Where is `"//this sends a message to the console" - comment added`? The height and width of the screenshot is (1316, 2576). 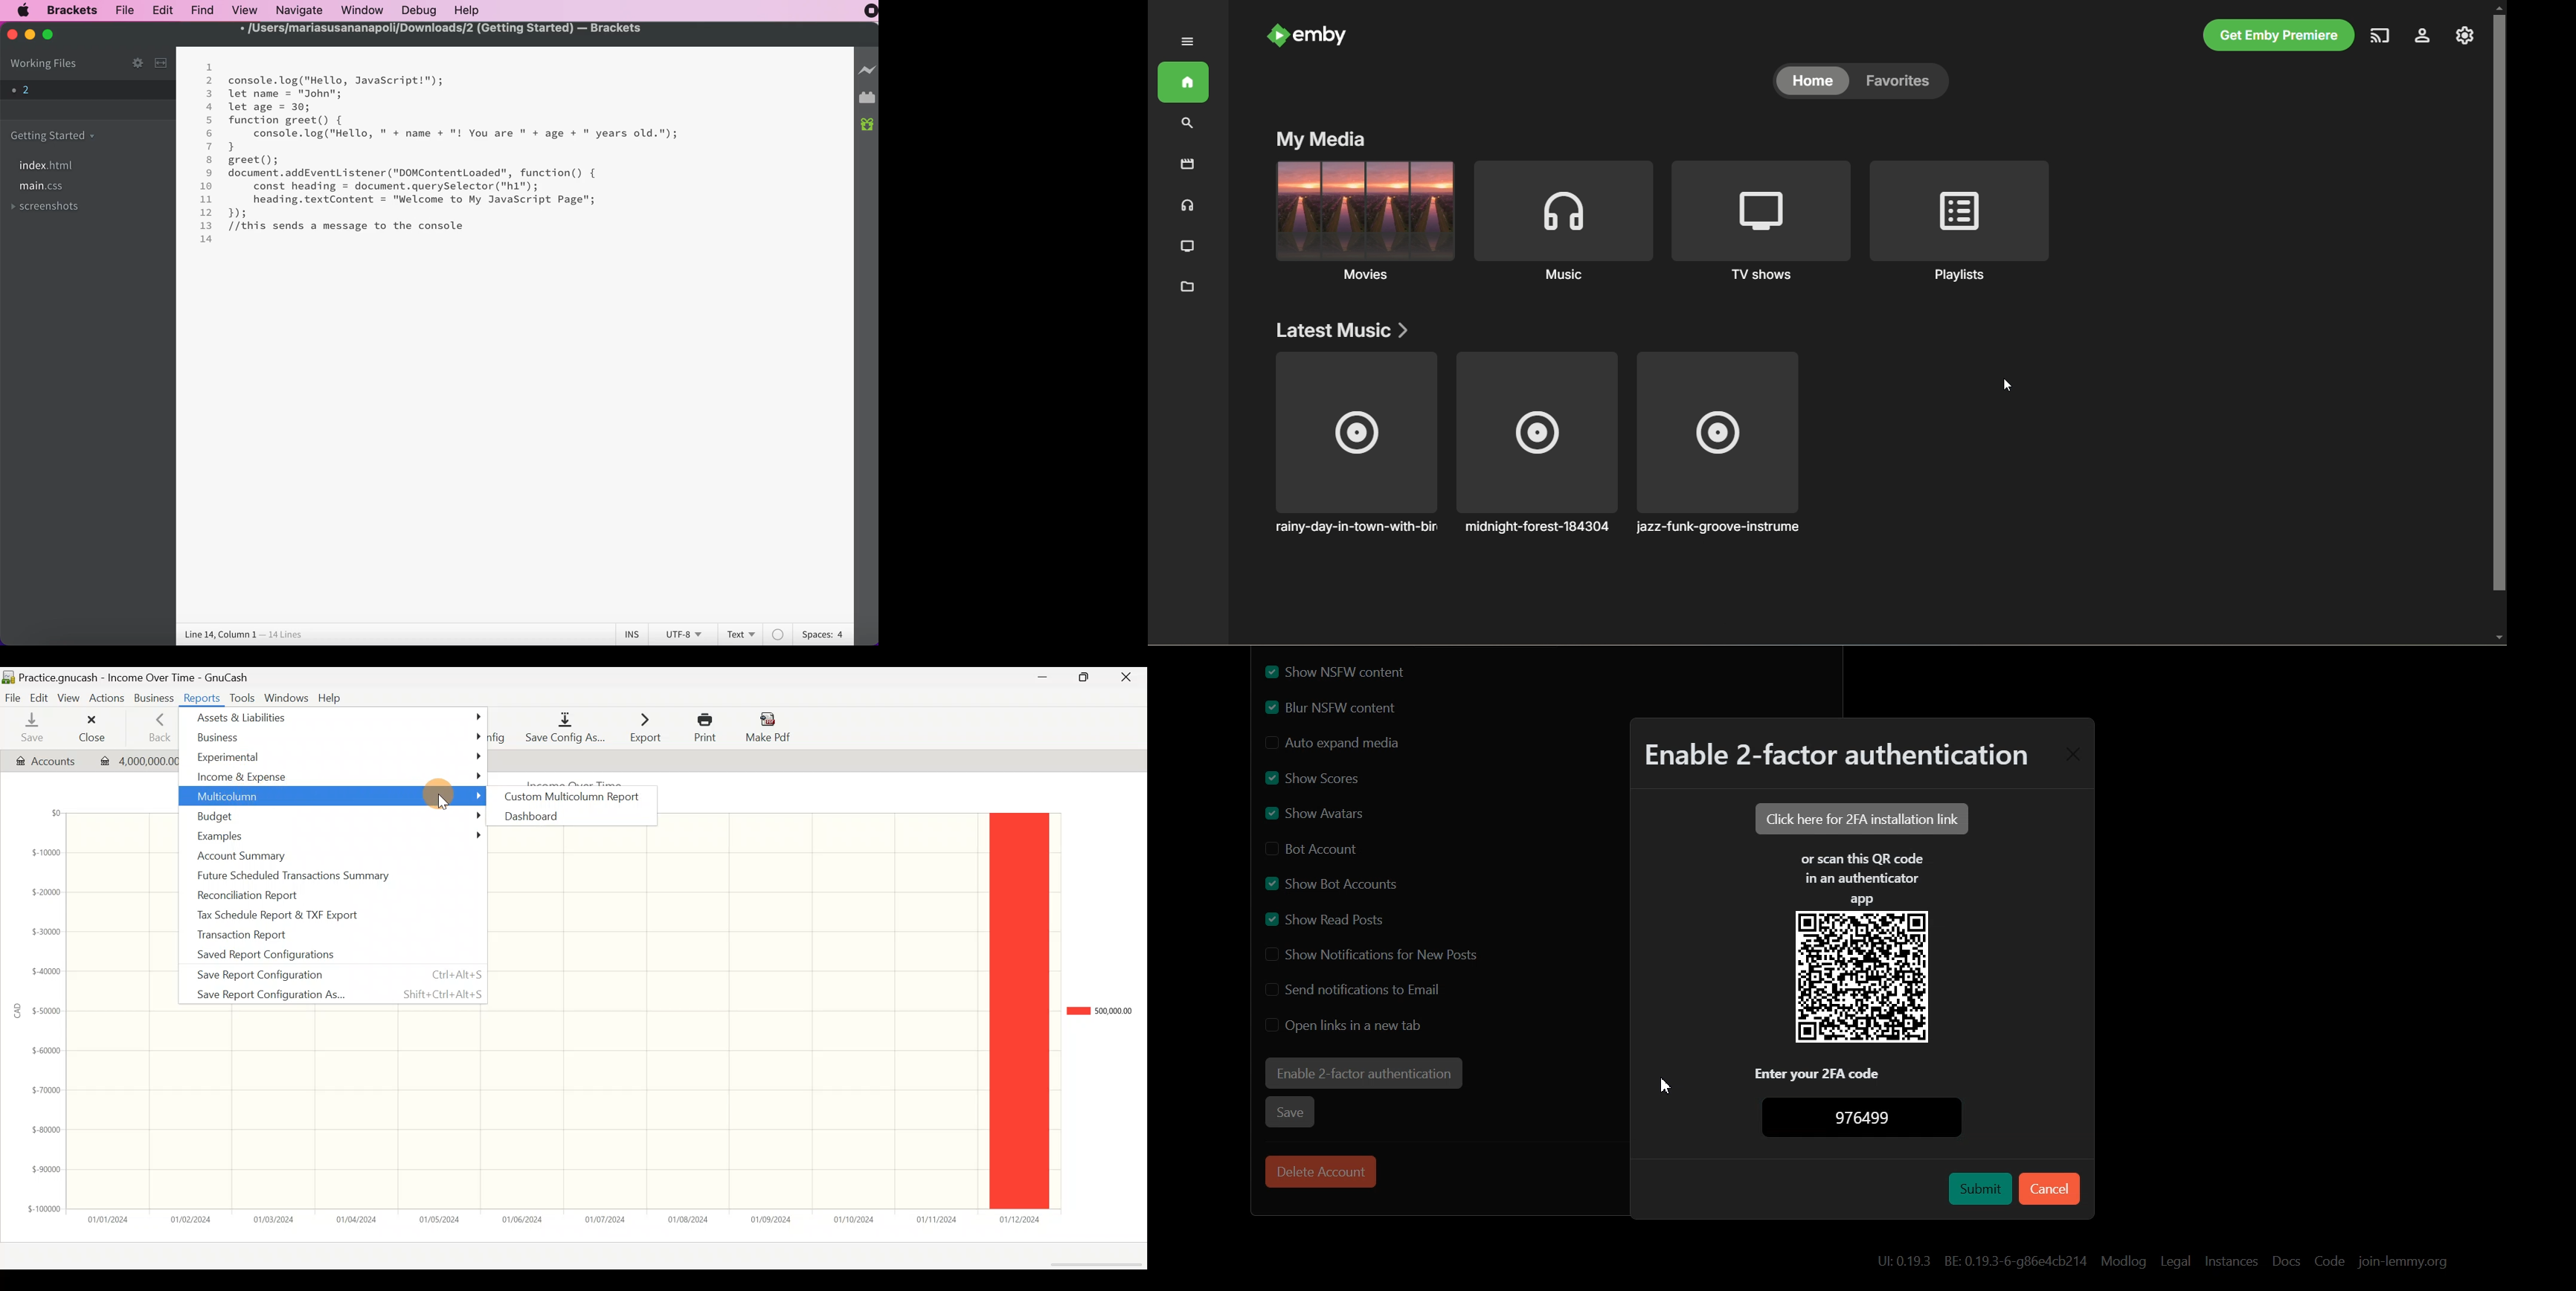 "//this sends a message to the console" - comment added is located at coordinates (347, 226).